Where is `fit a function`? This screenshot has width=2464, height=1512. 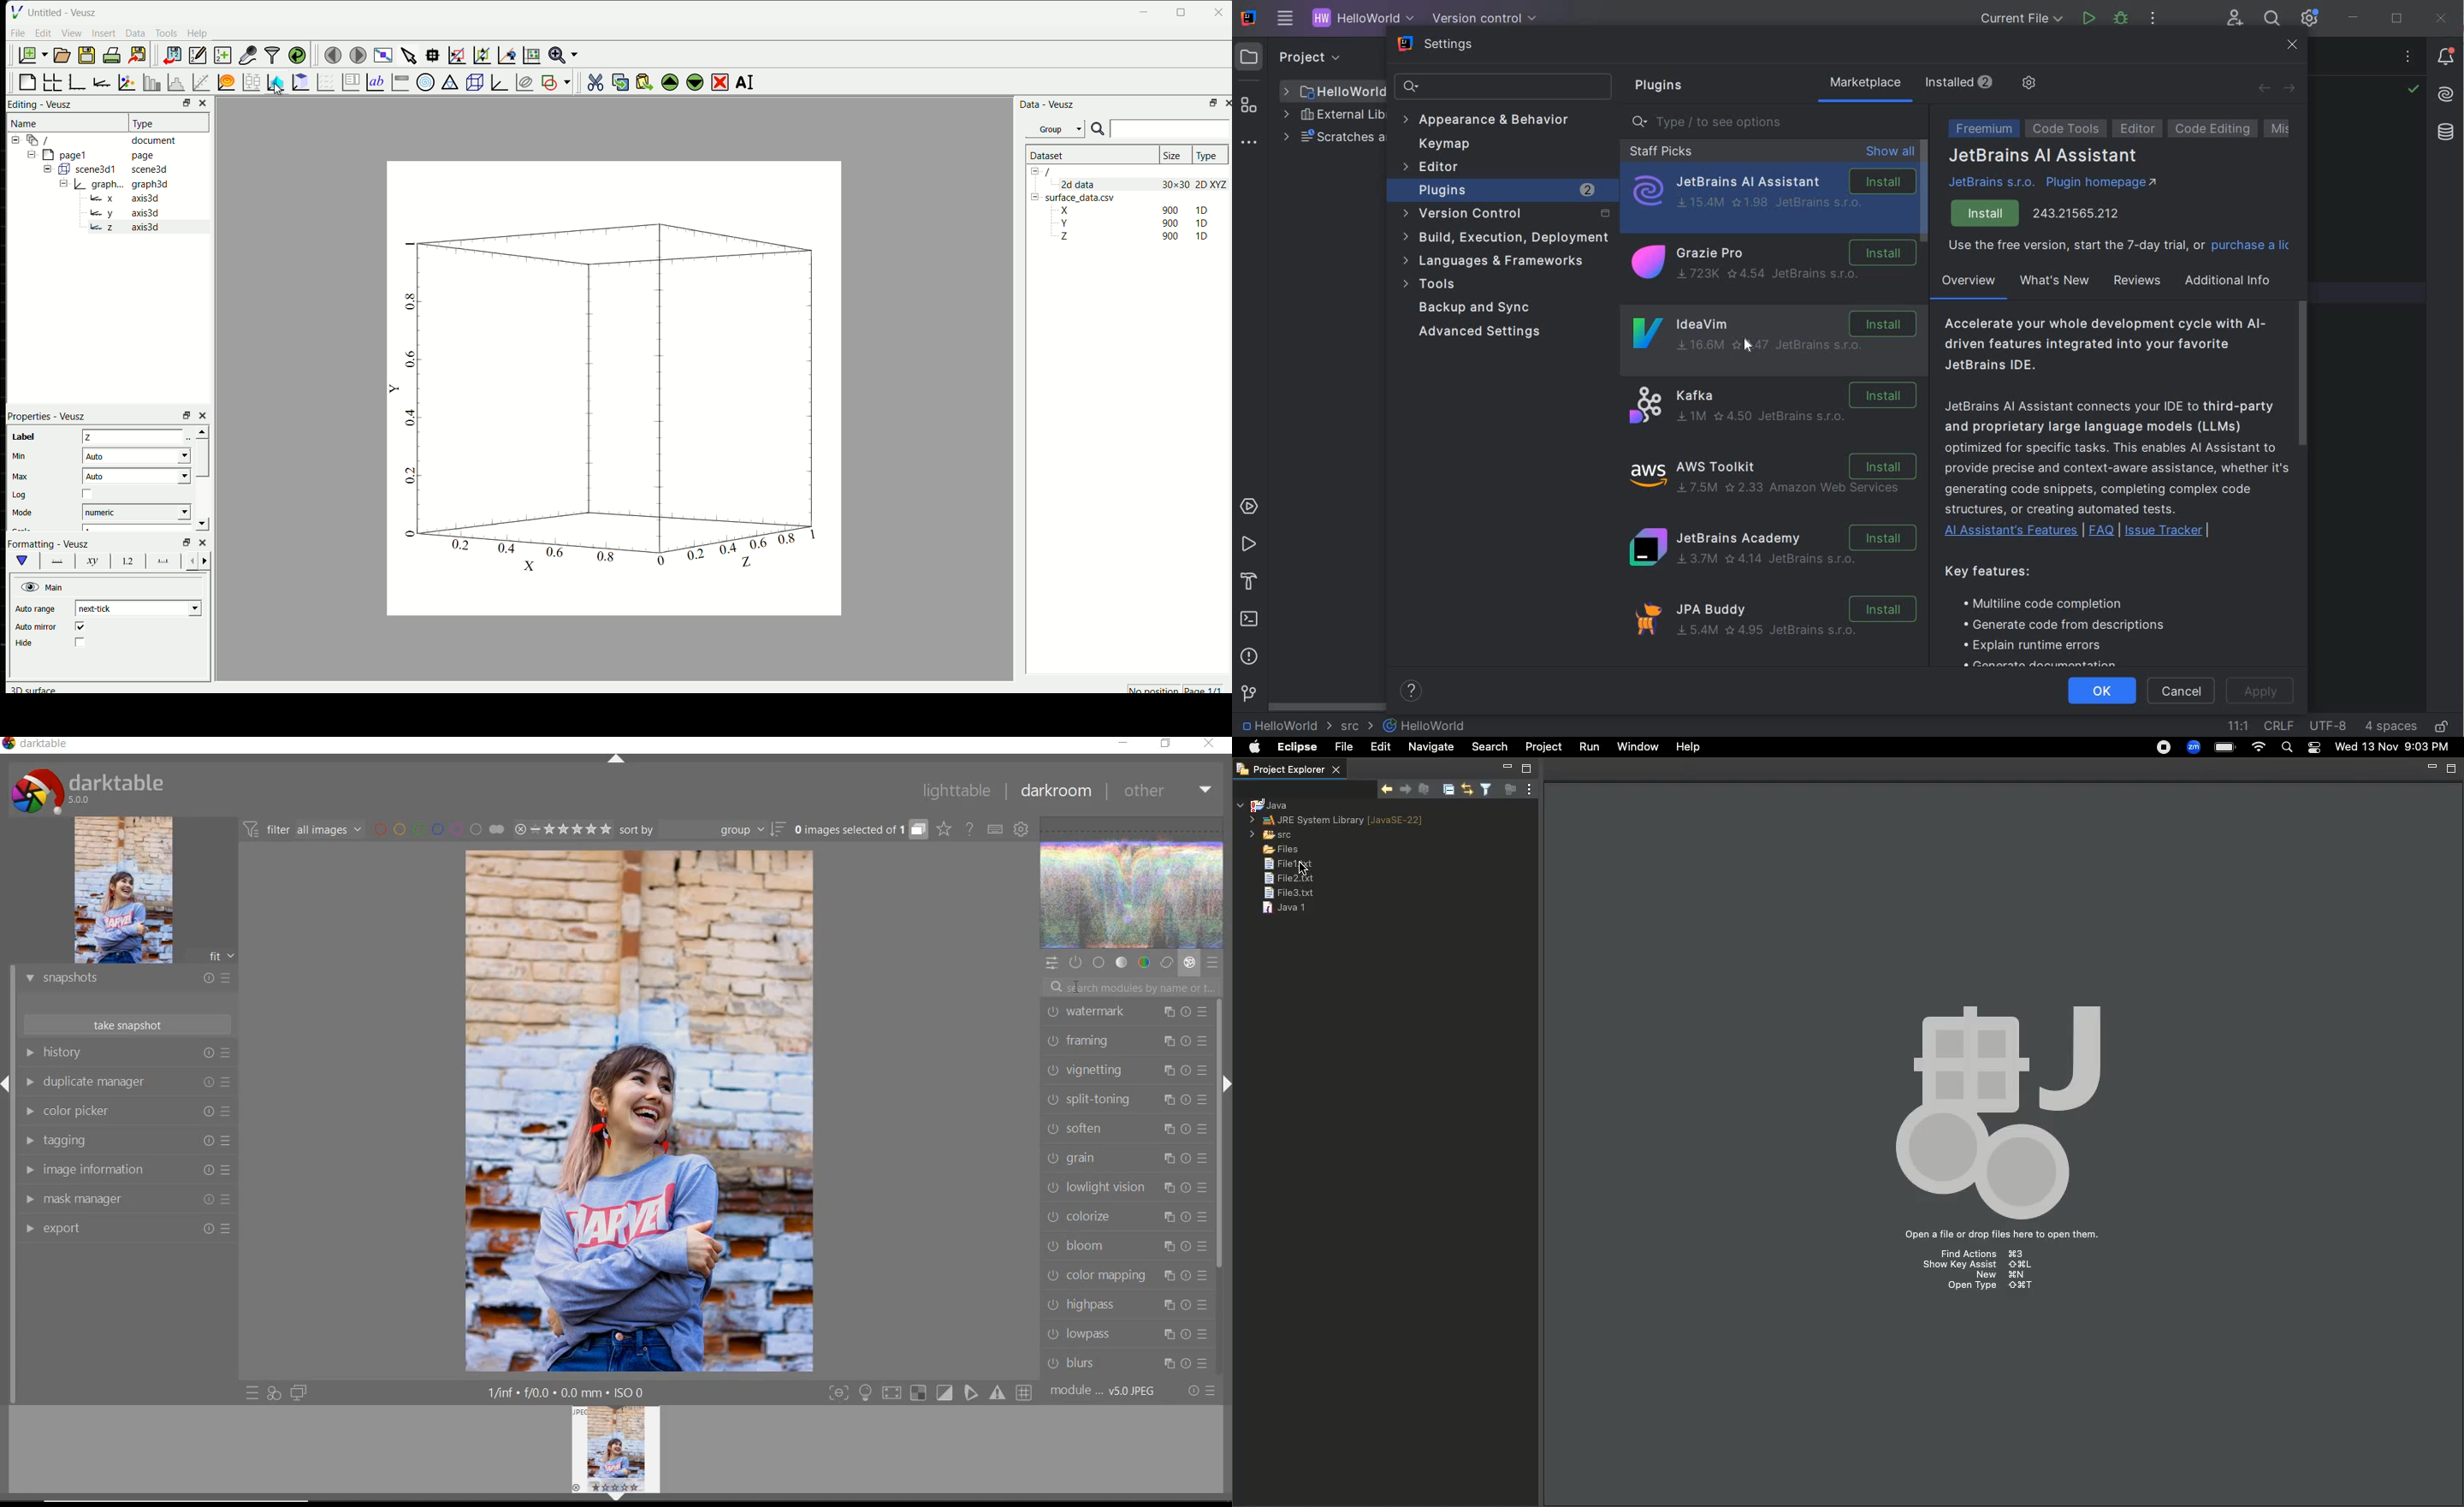
fit a function is located at coordinates (201, 81).